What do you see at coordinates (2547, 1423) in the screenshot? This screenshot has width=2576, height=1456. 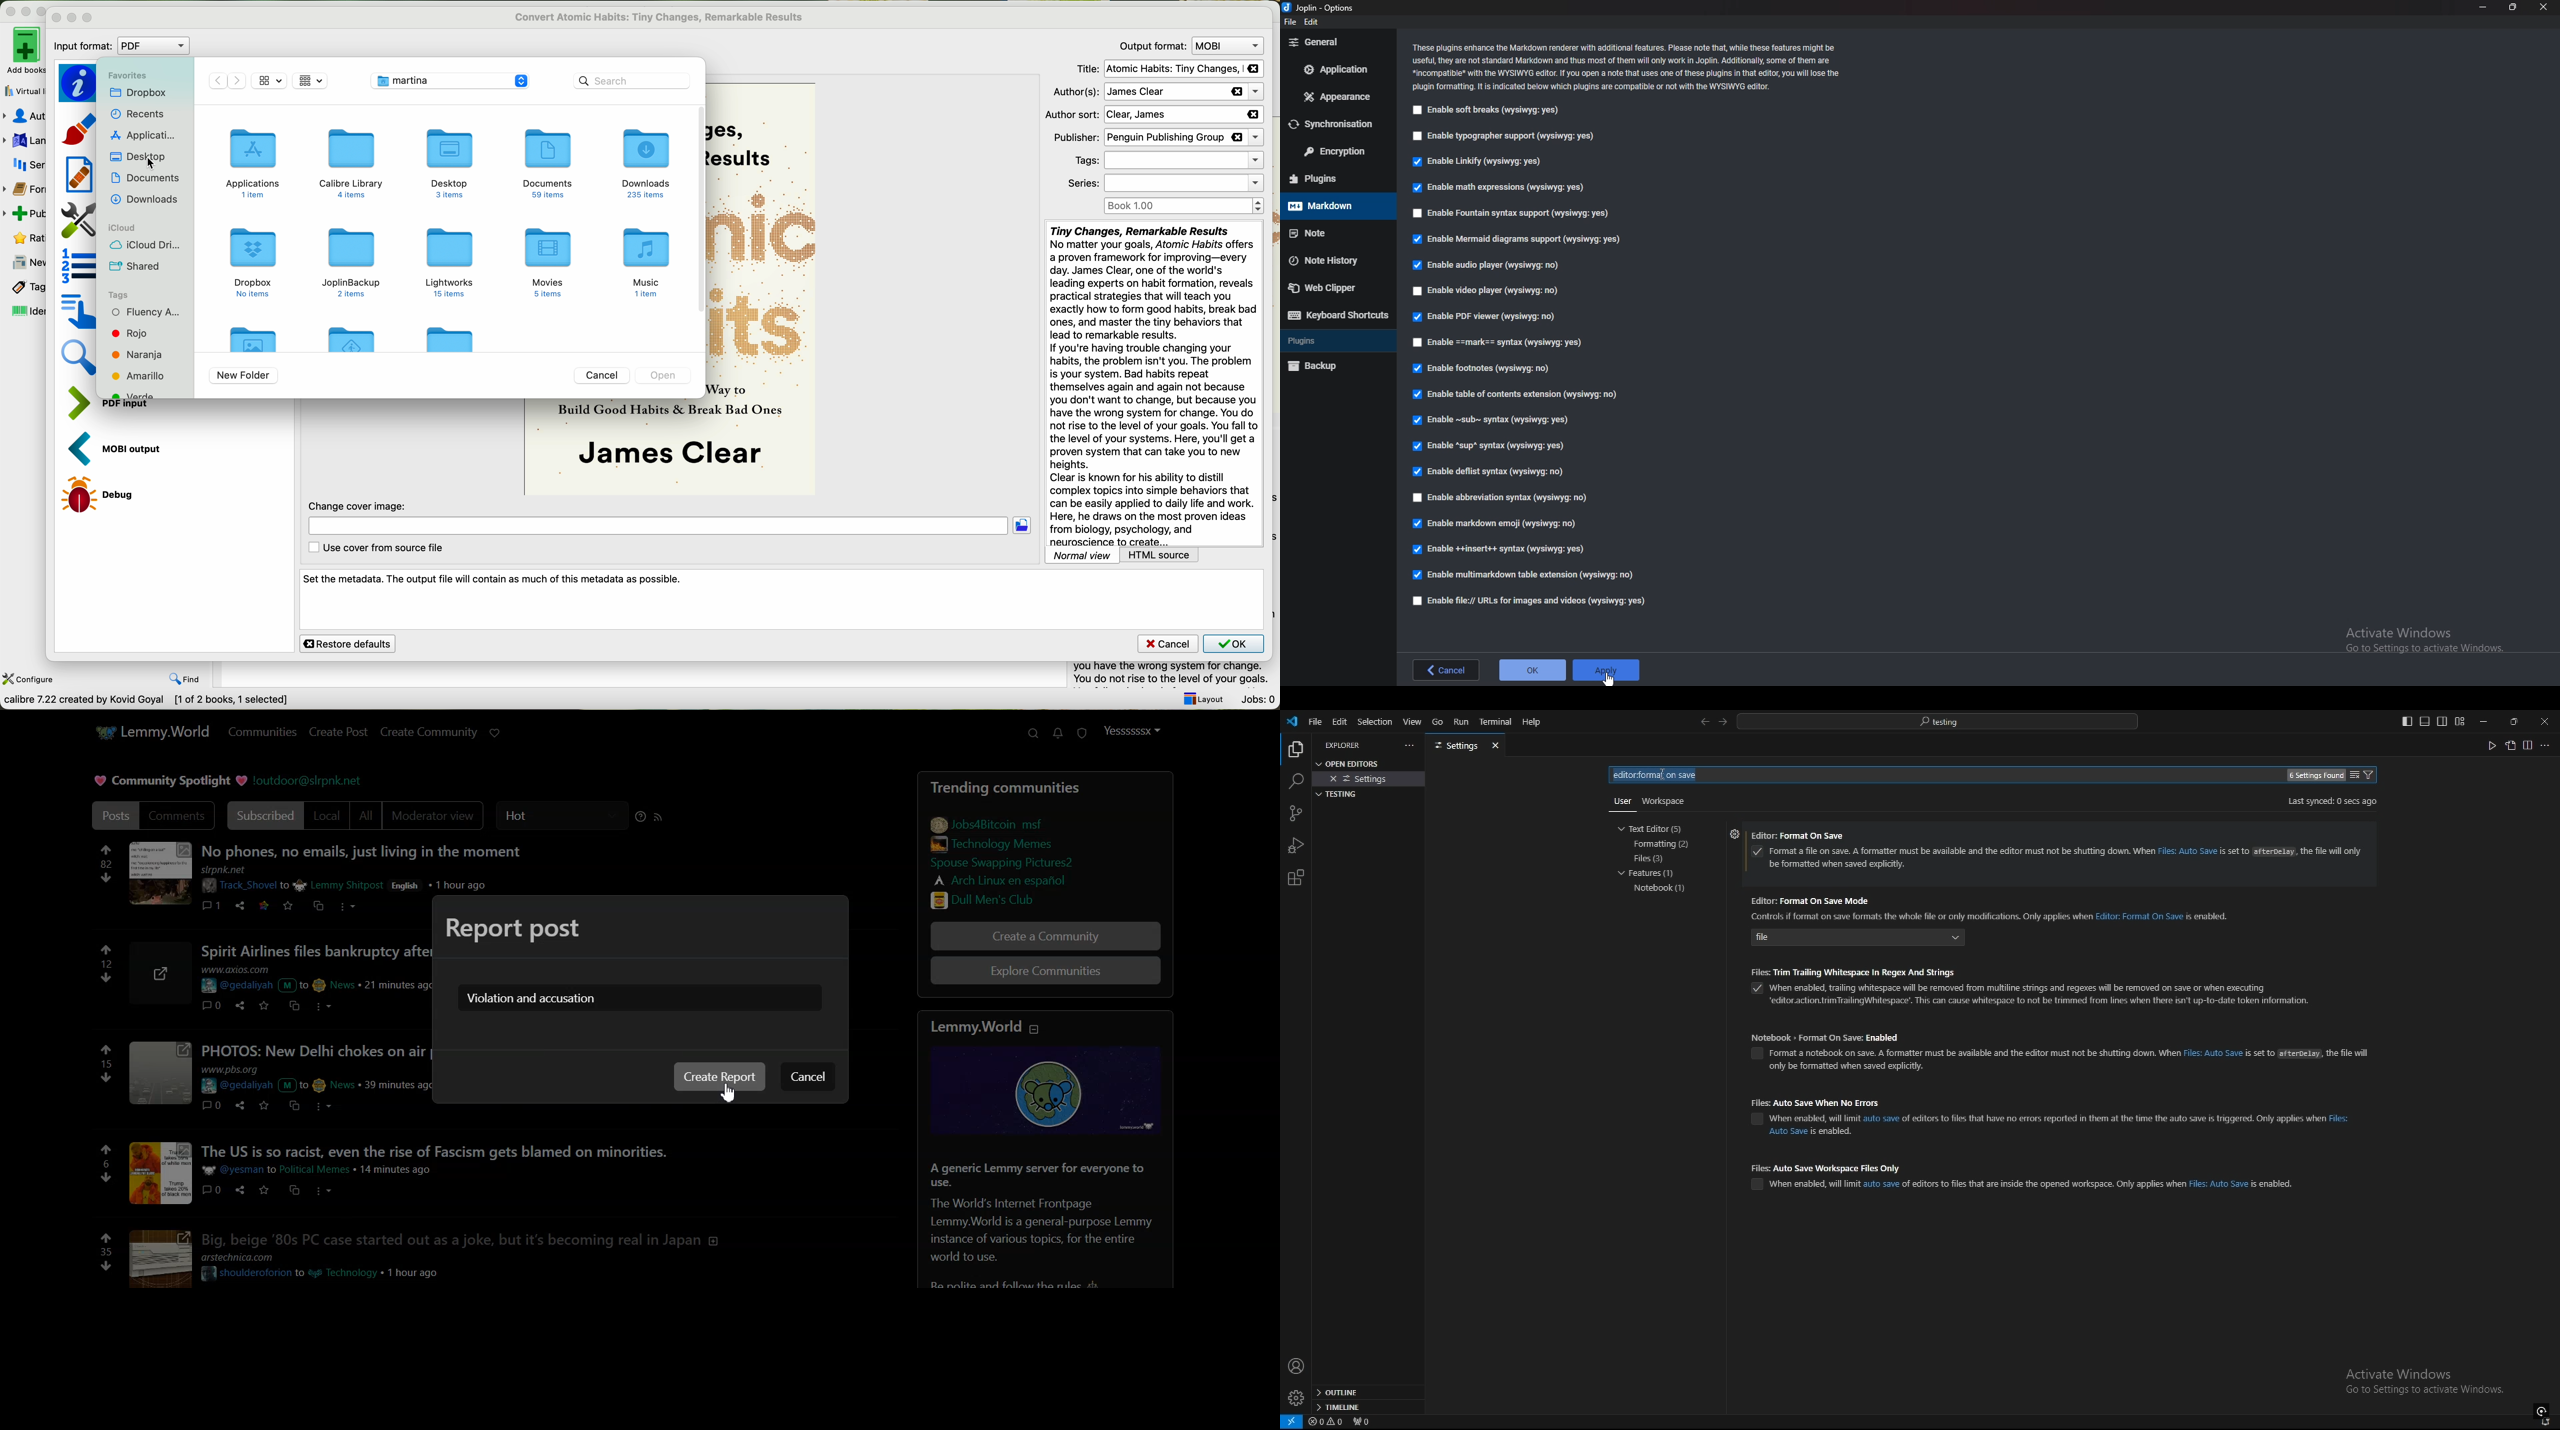 I see `notifications` at bounding box center [2547, 1423].